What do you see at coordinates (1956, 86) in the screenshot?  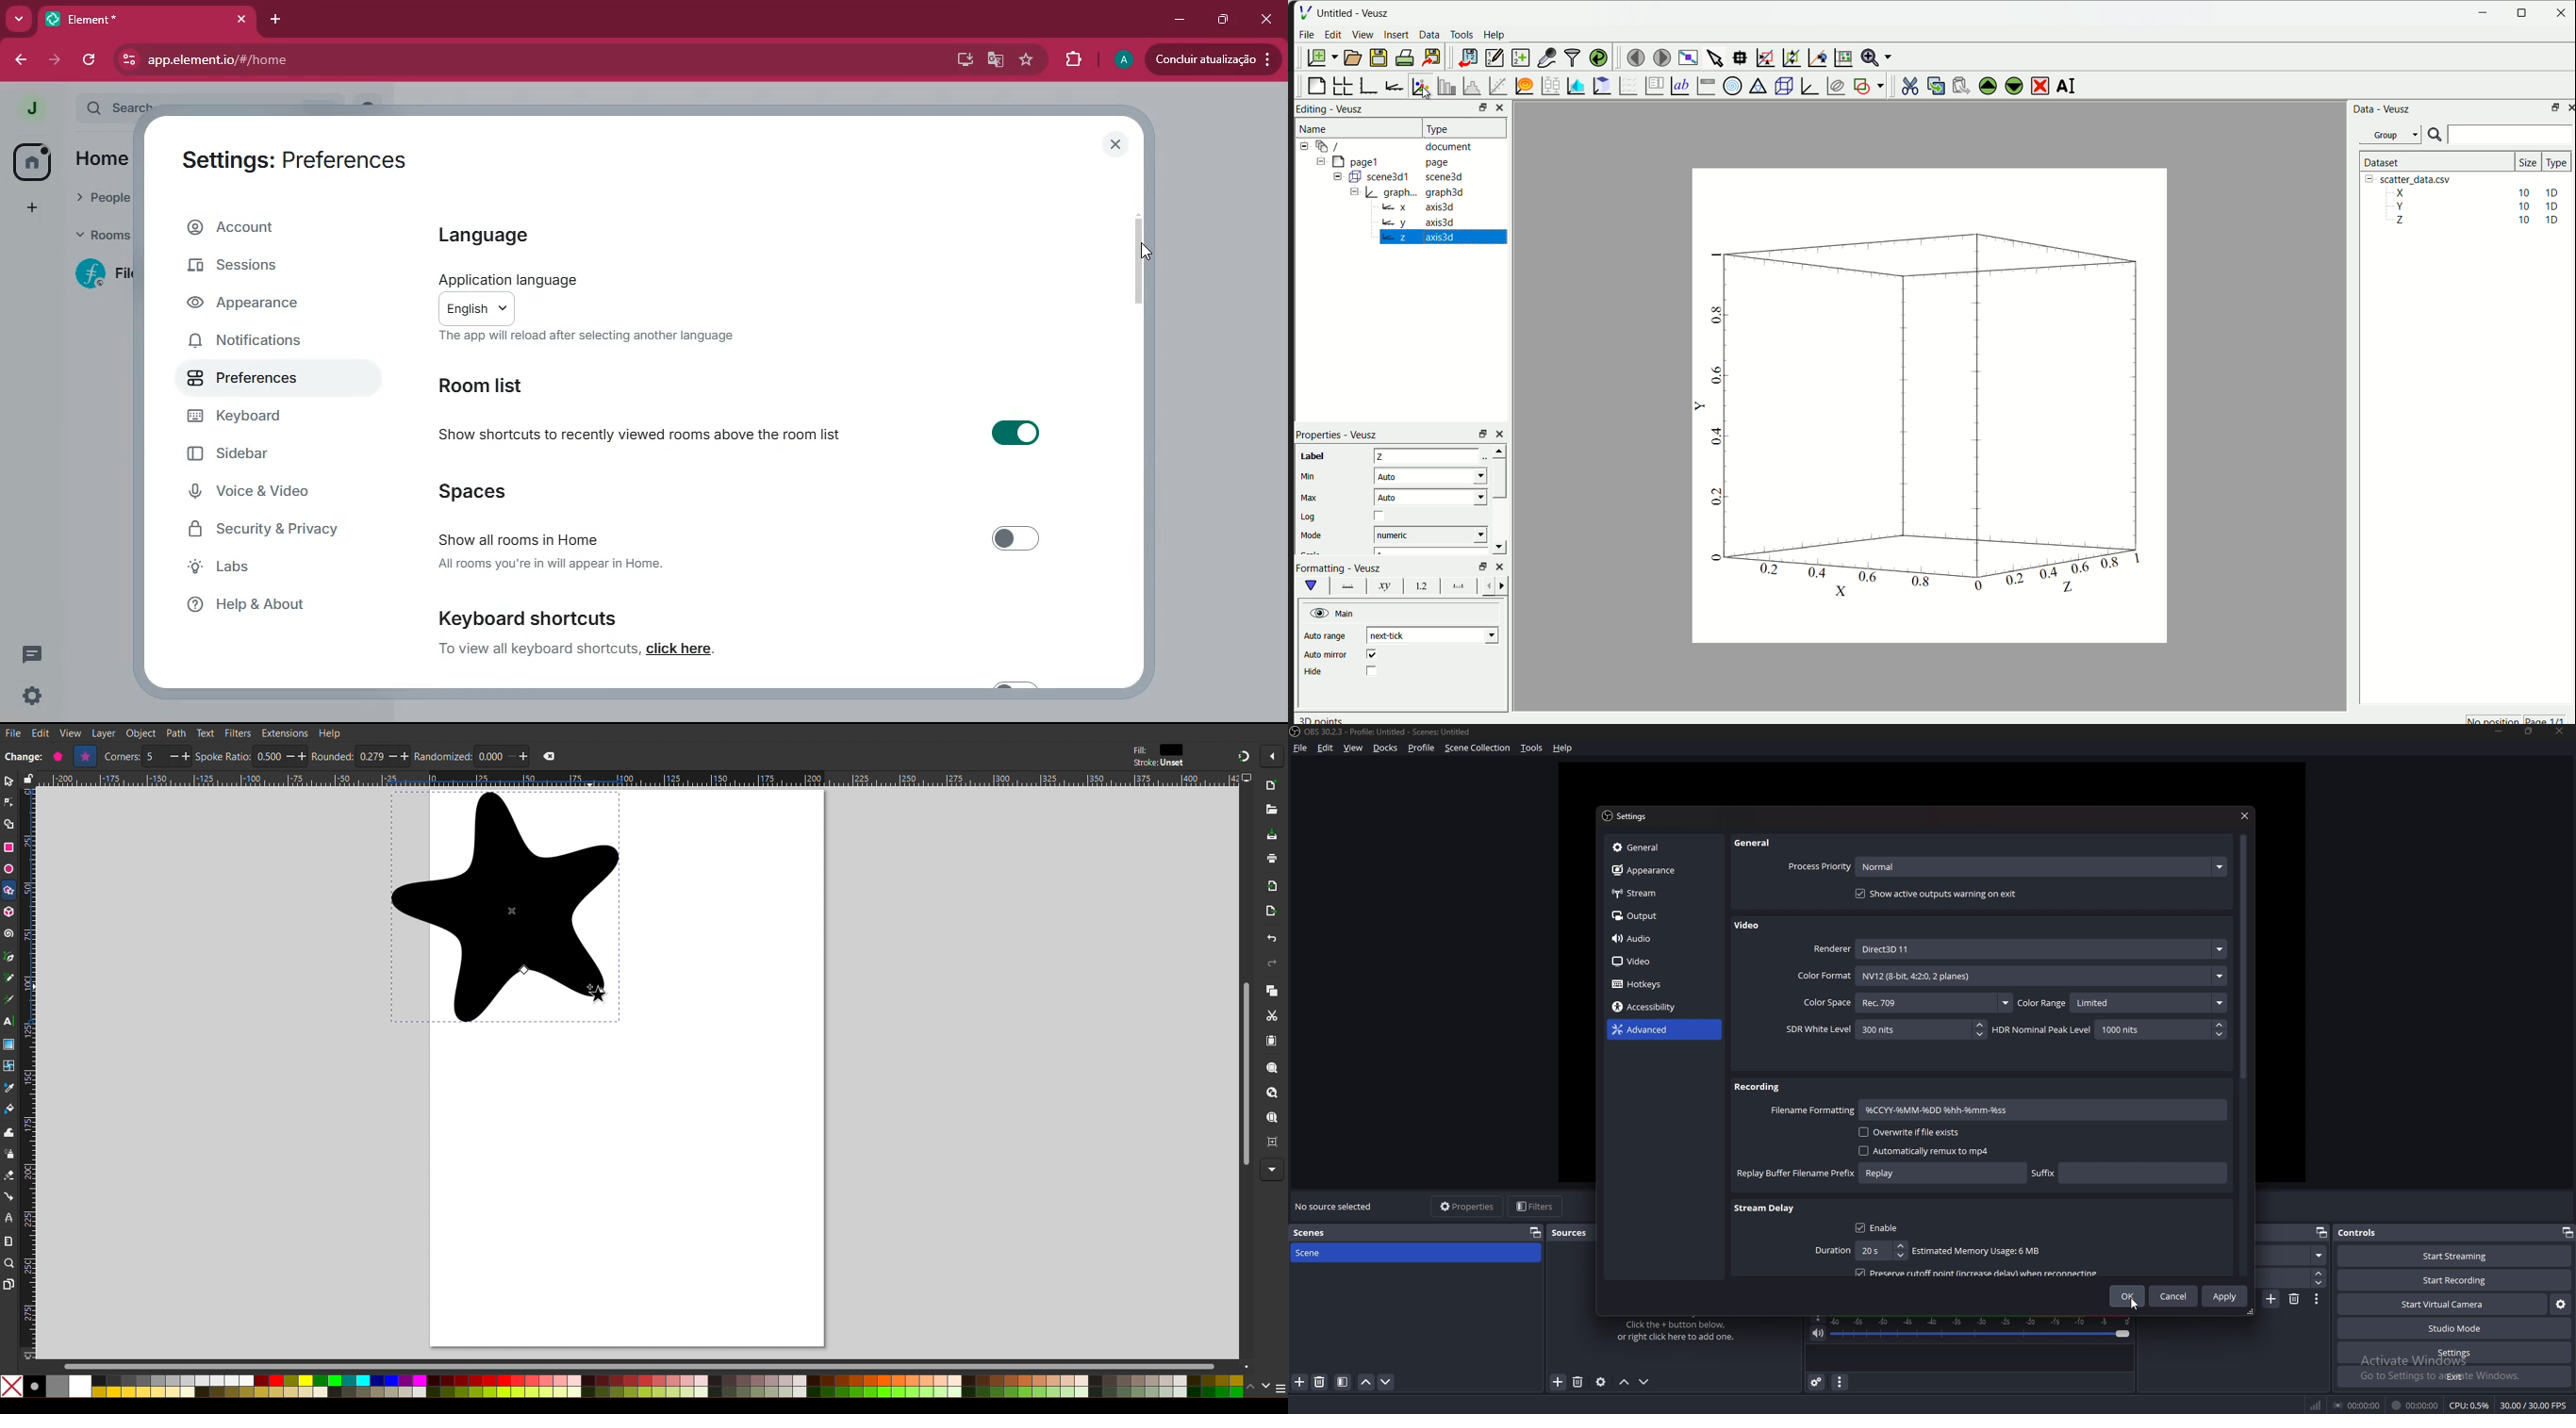 I see `paste the widget from the clipboard` at bounding box center [1956, 86].